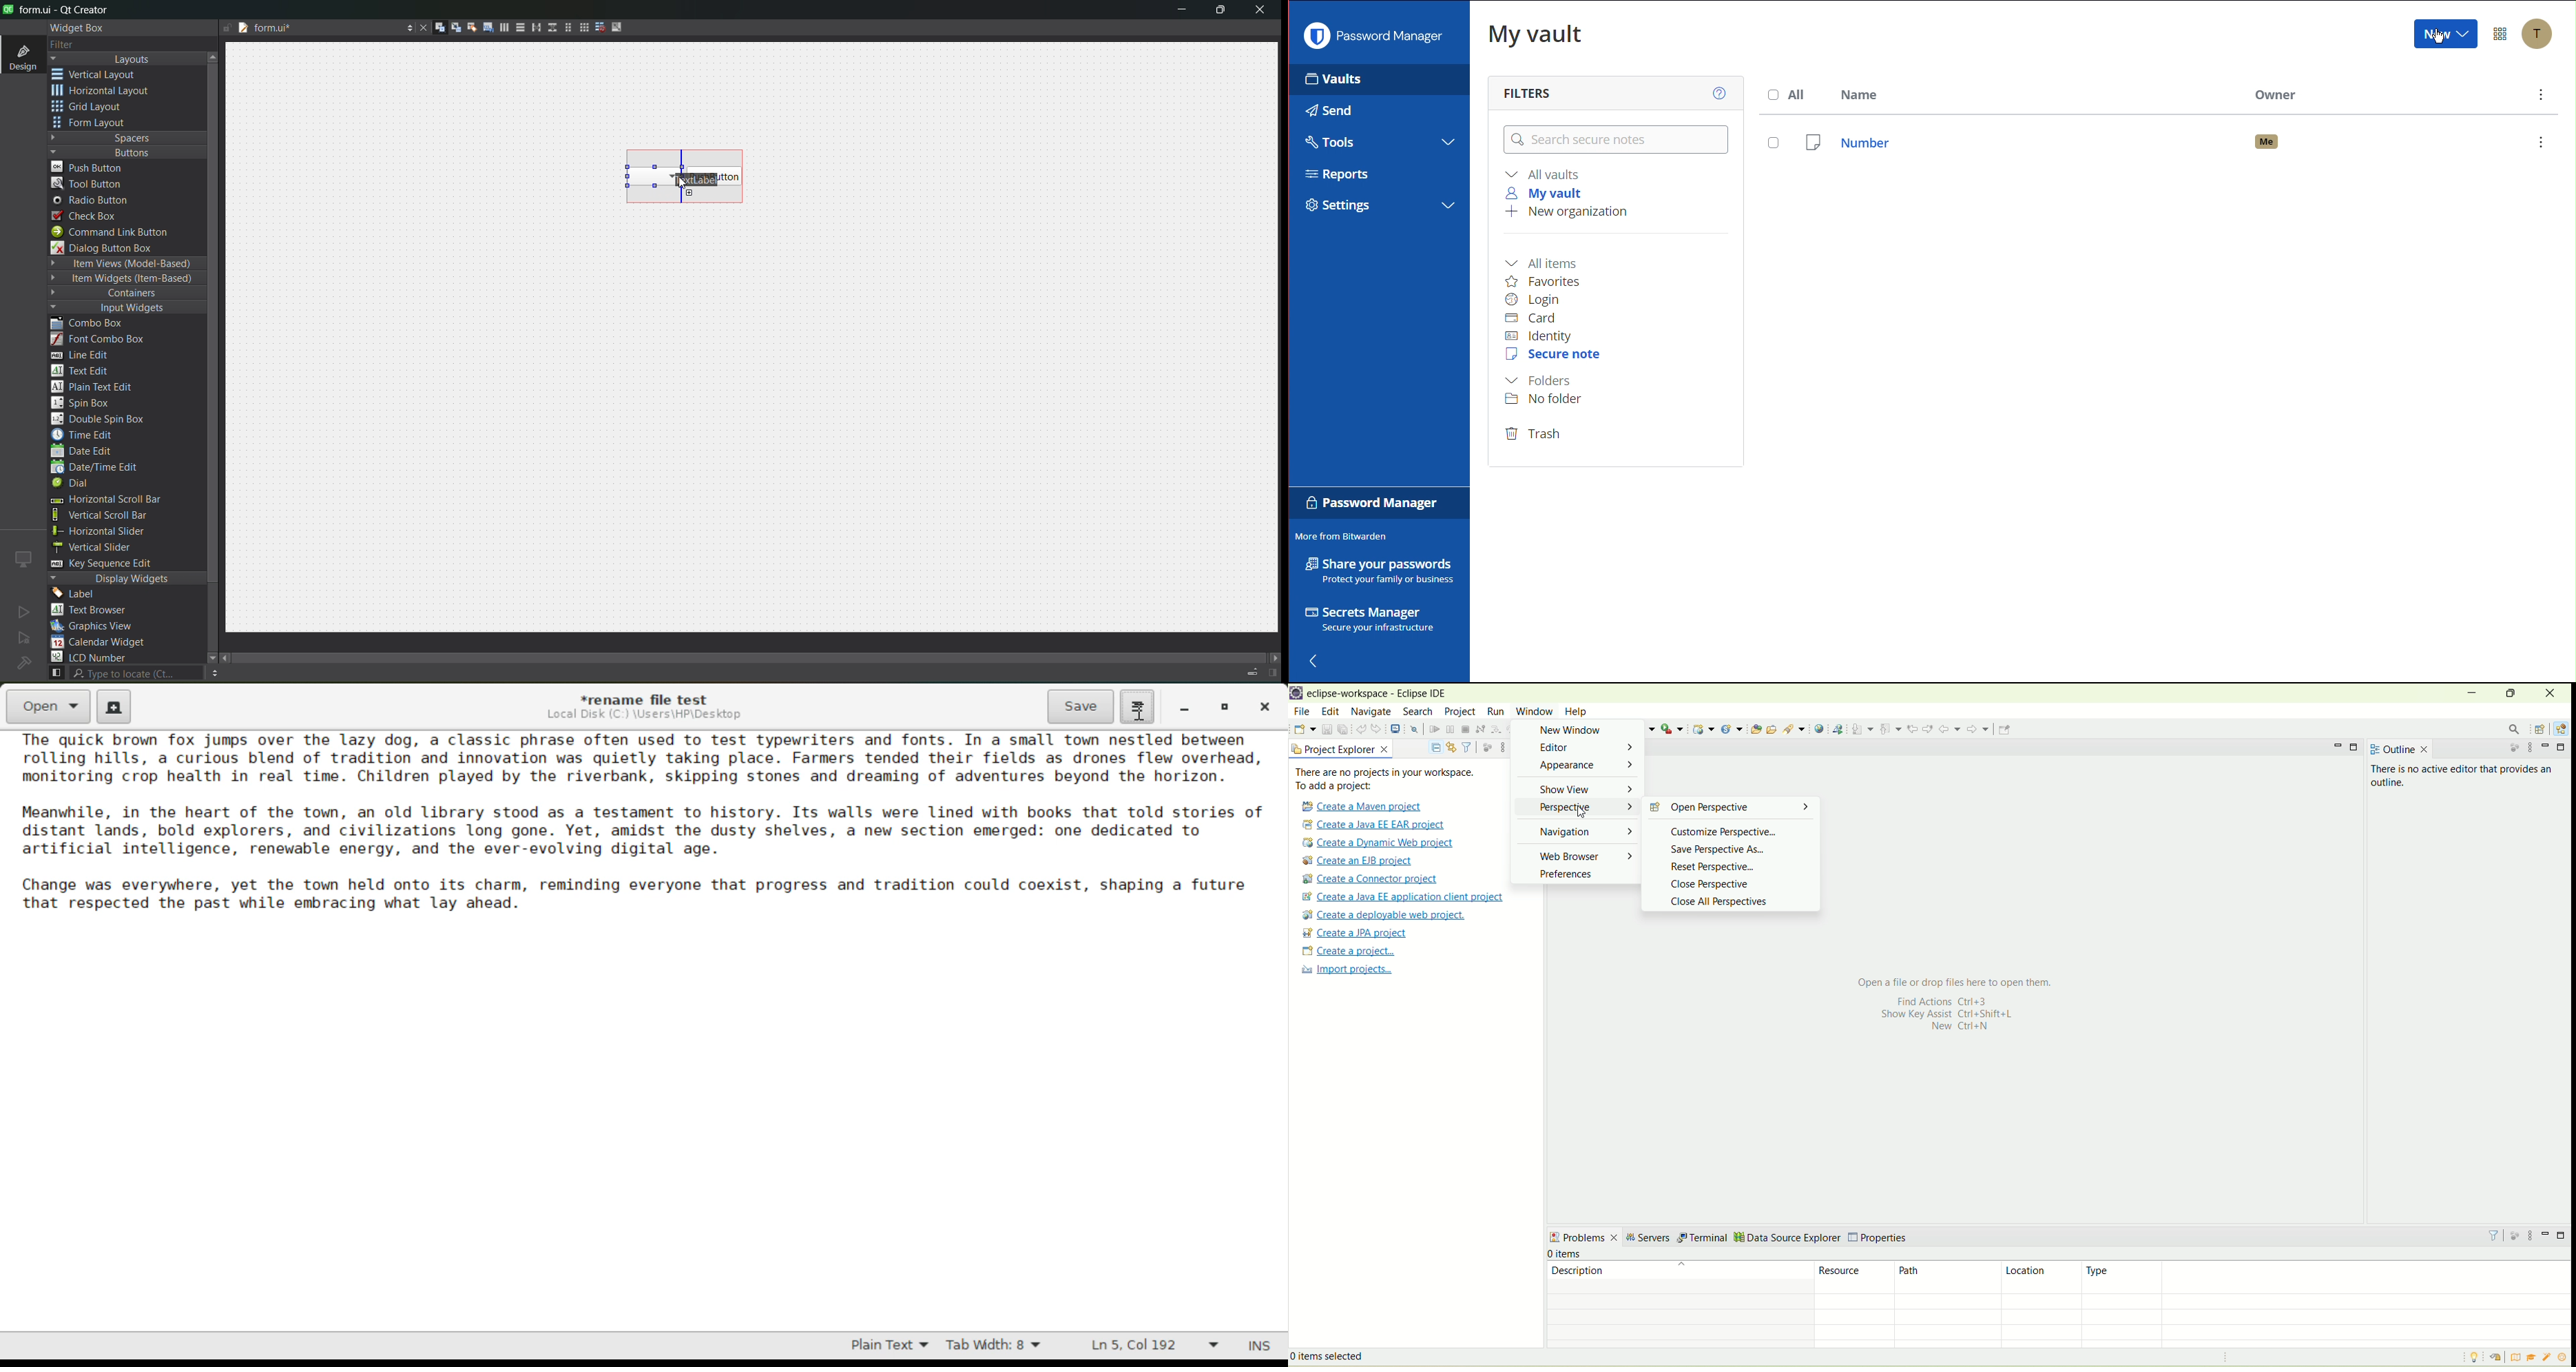 The width and height of the screenshot is (2576, 1372). Describe the element at coordinates (1344, 205) in the screenshot. I see `Settings` at that location.